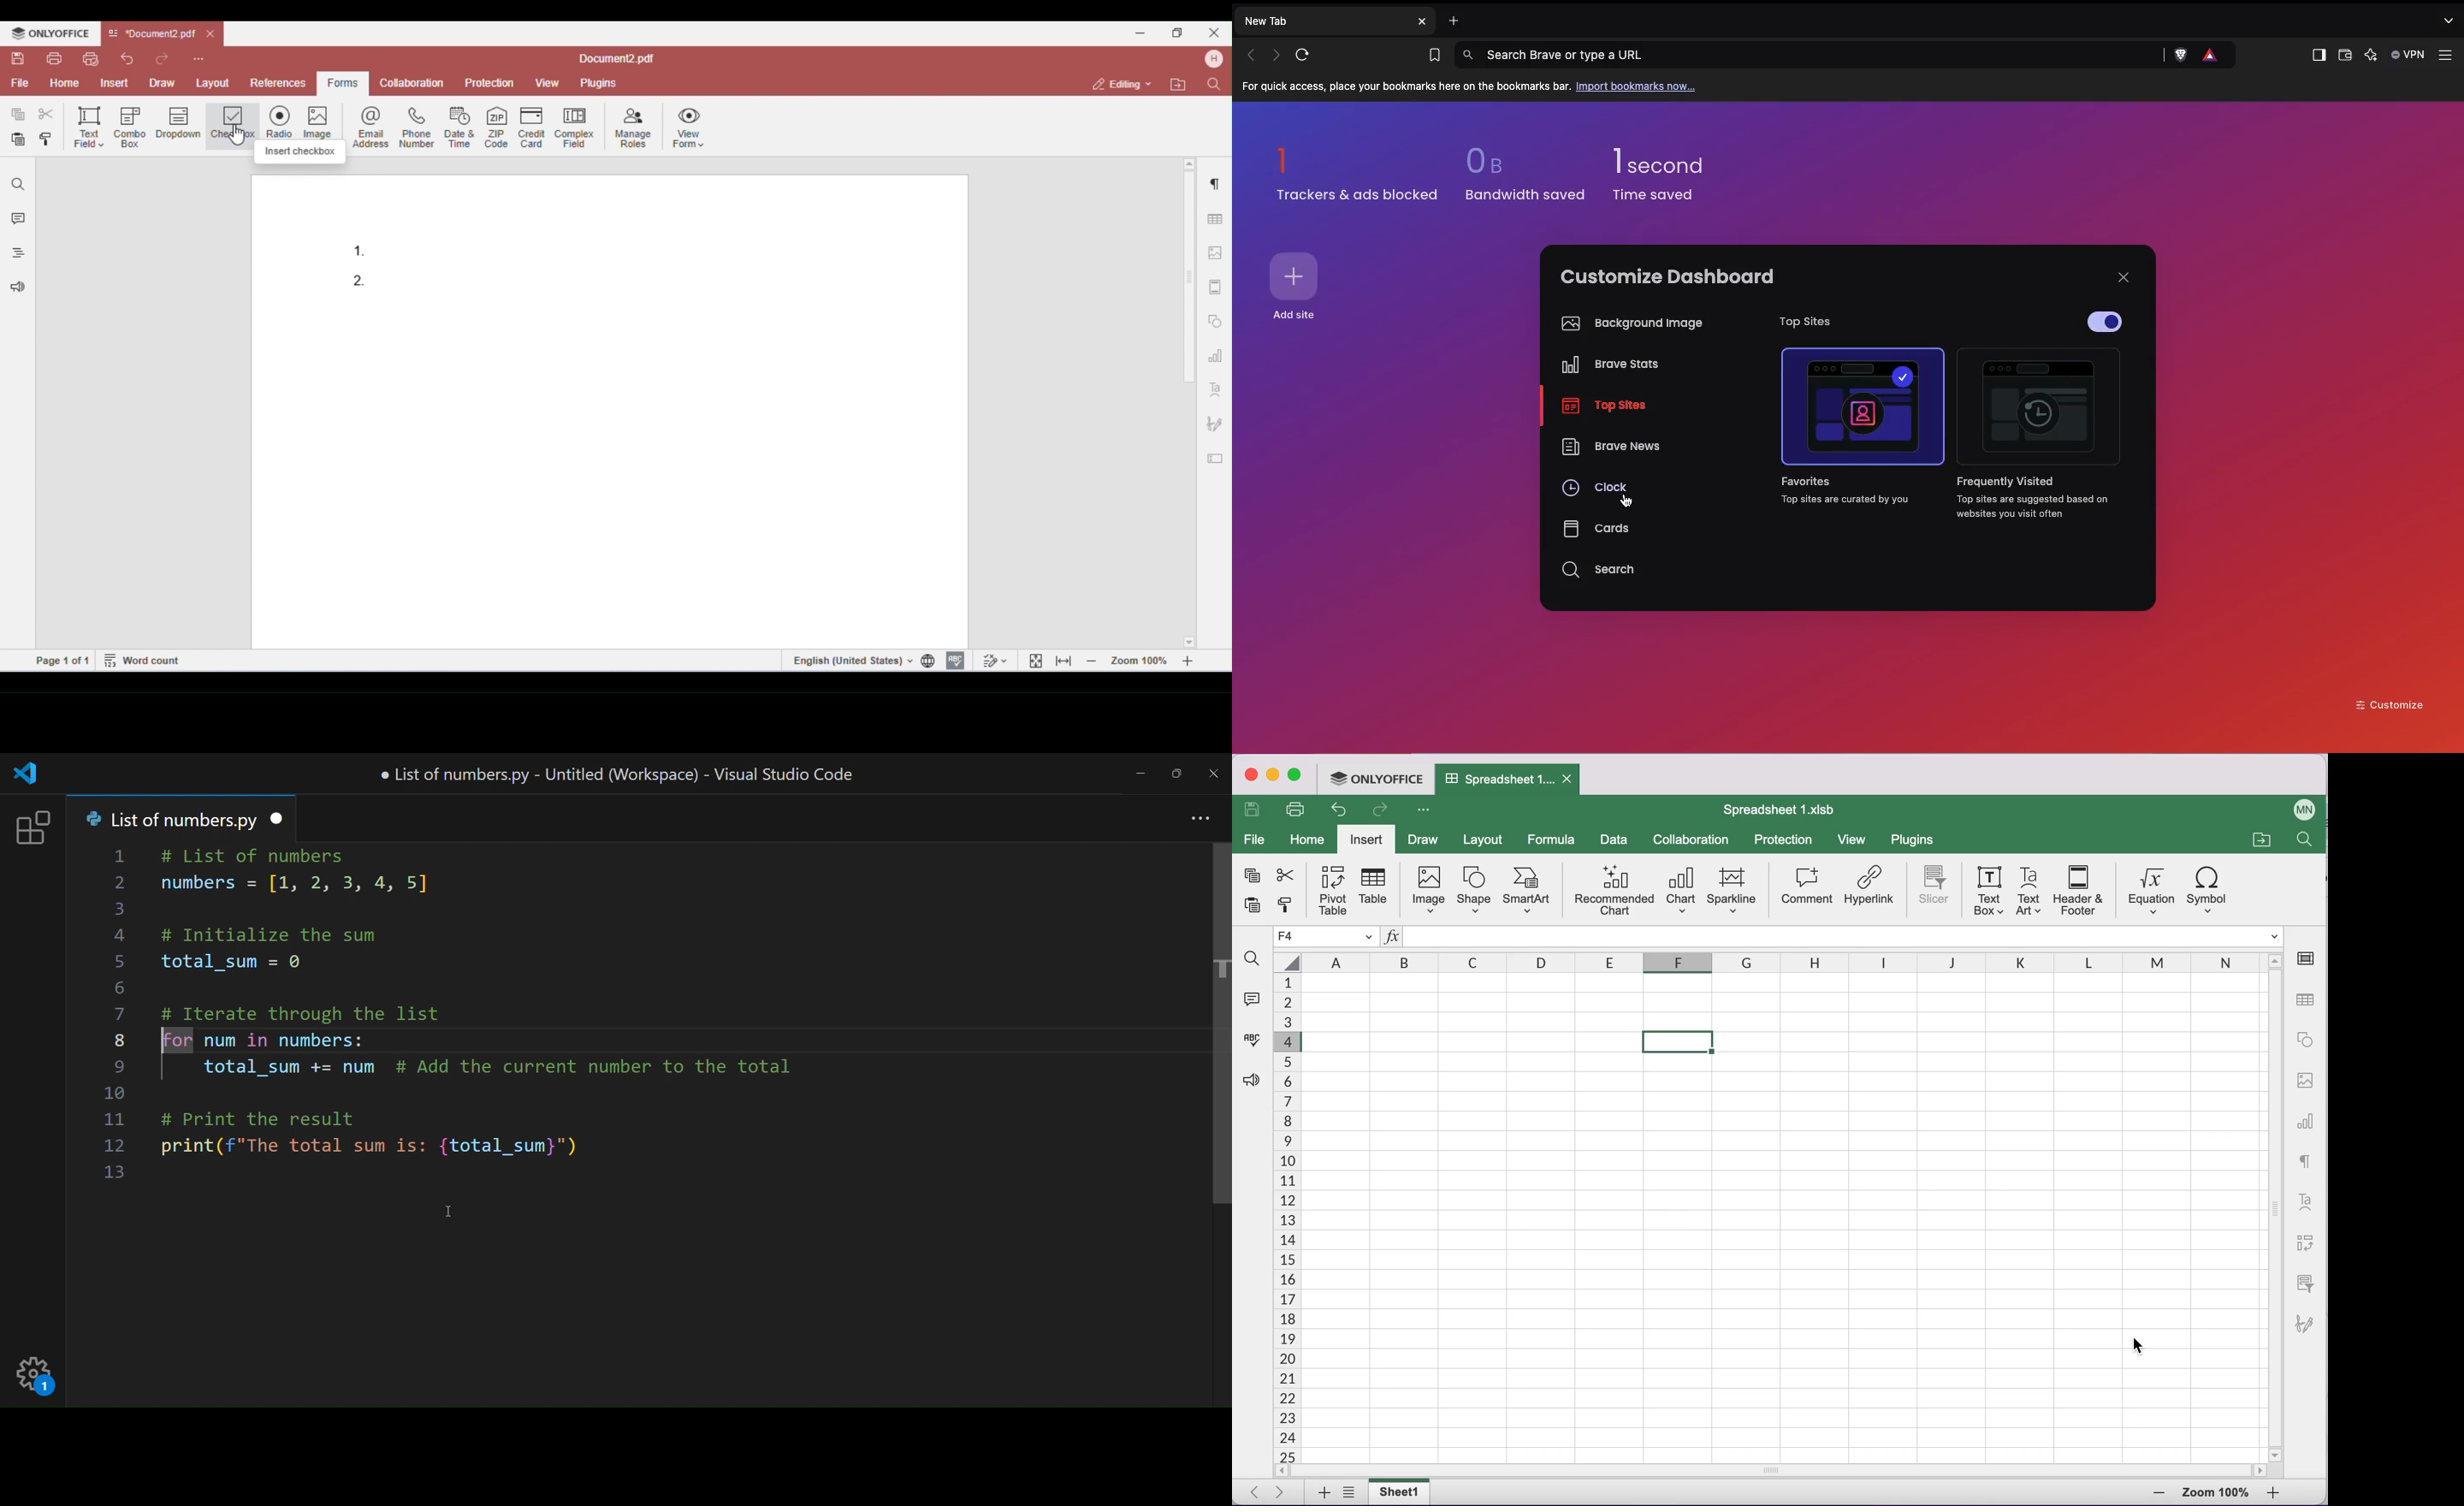 The image size is (2464, 1512). What do you see at coordinates (1347, 1492) in the screenshot?
I see `list of sheets` at bounding box center [1347, 1492].